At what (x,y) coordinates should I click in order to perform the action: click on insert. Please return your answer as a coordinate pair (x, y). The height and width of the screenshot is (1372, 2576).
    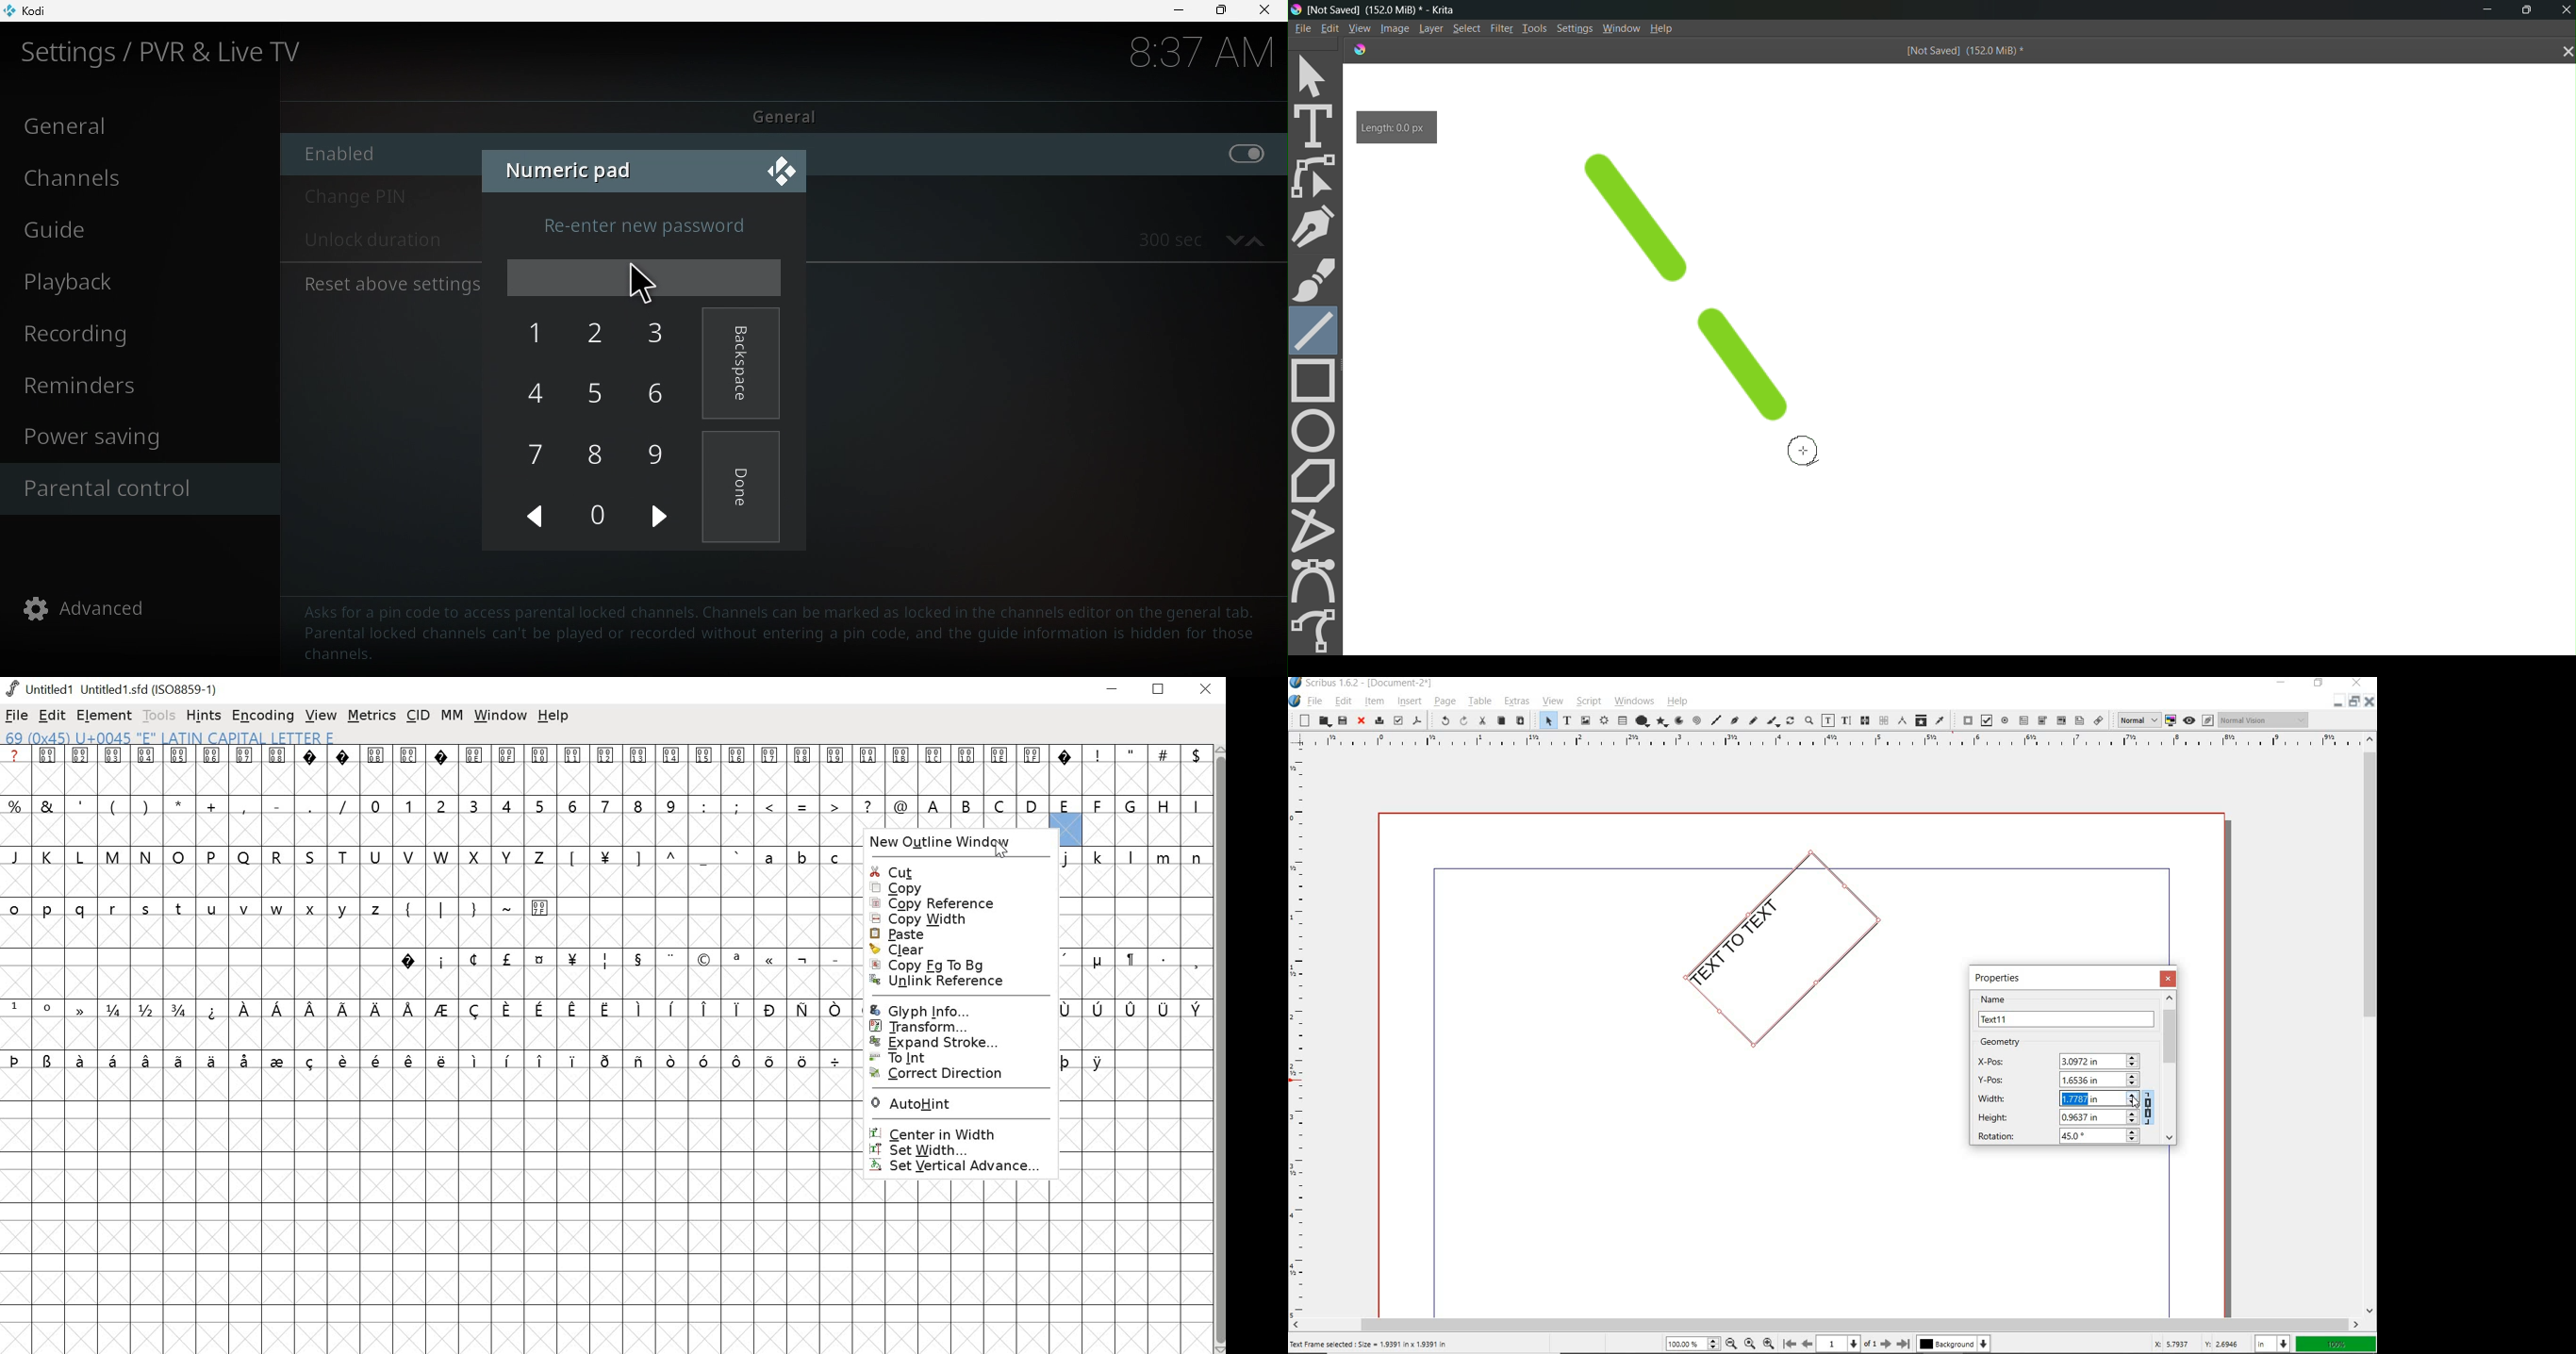
    Looking at the image, I should click on (1409, 701).